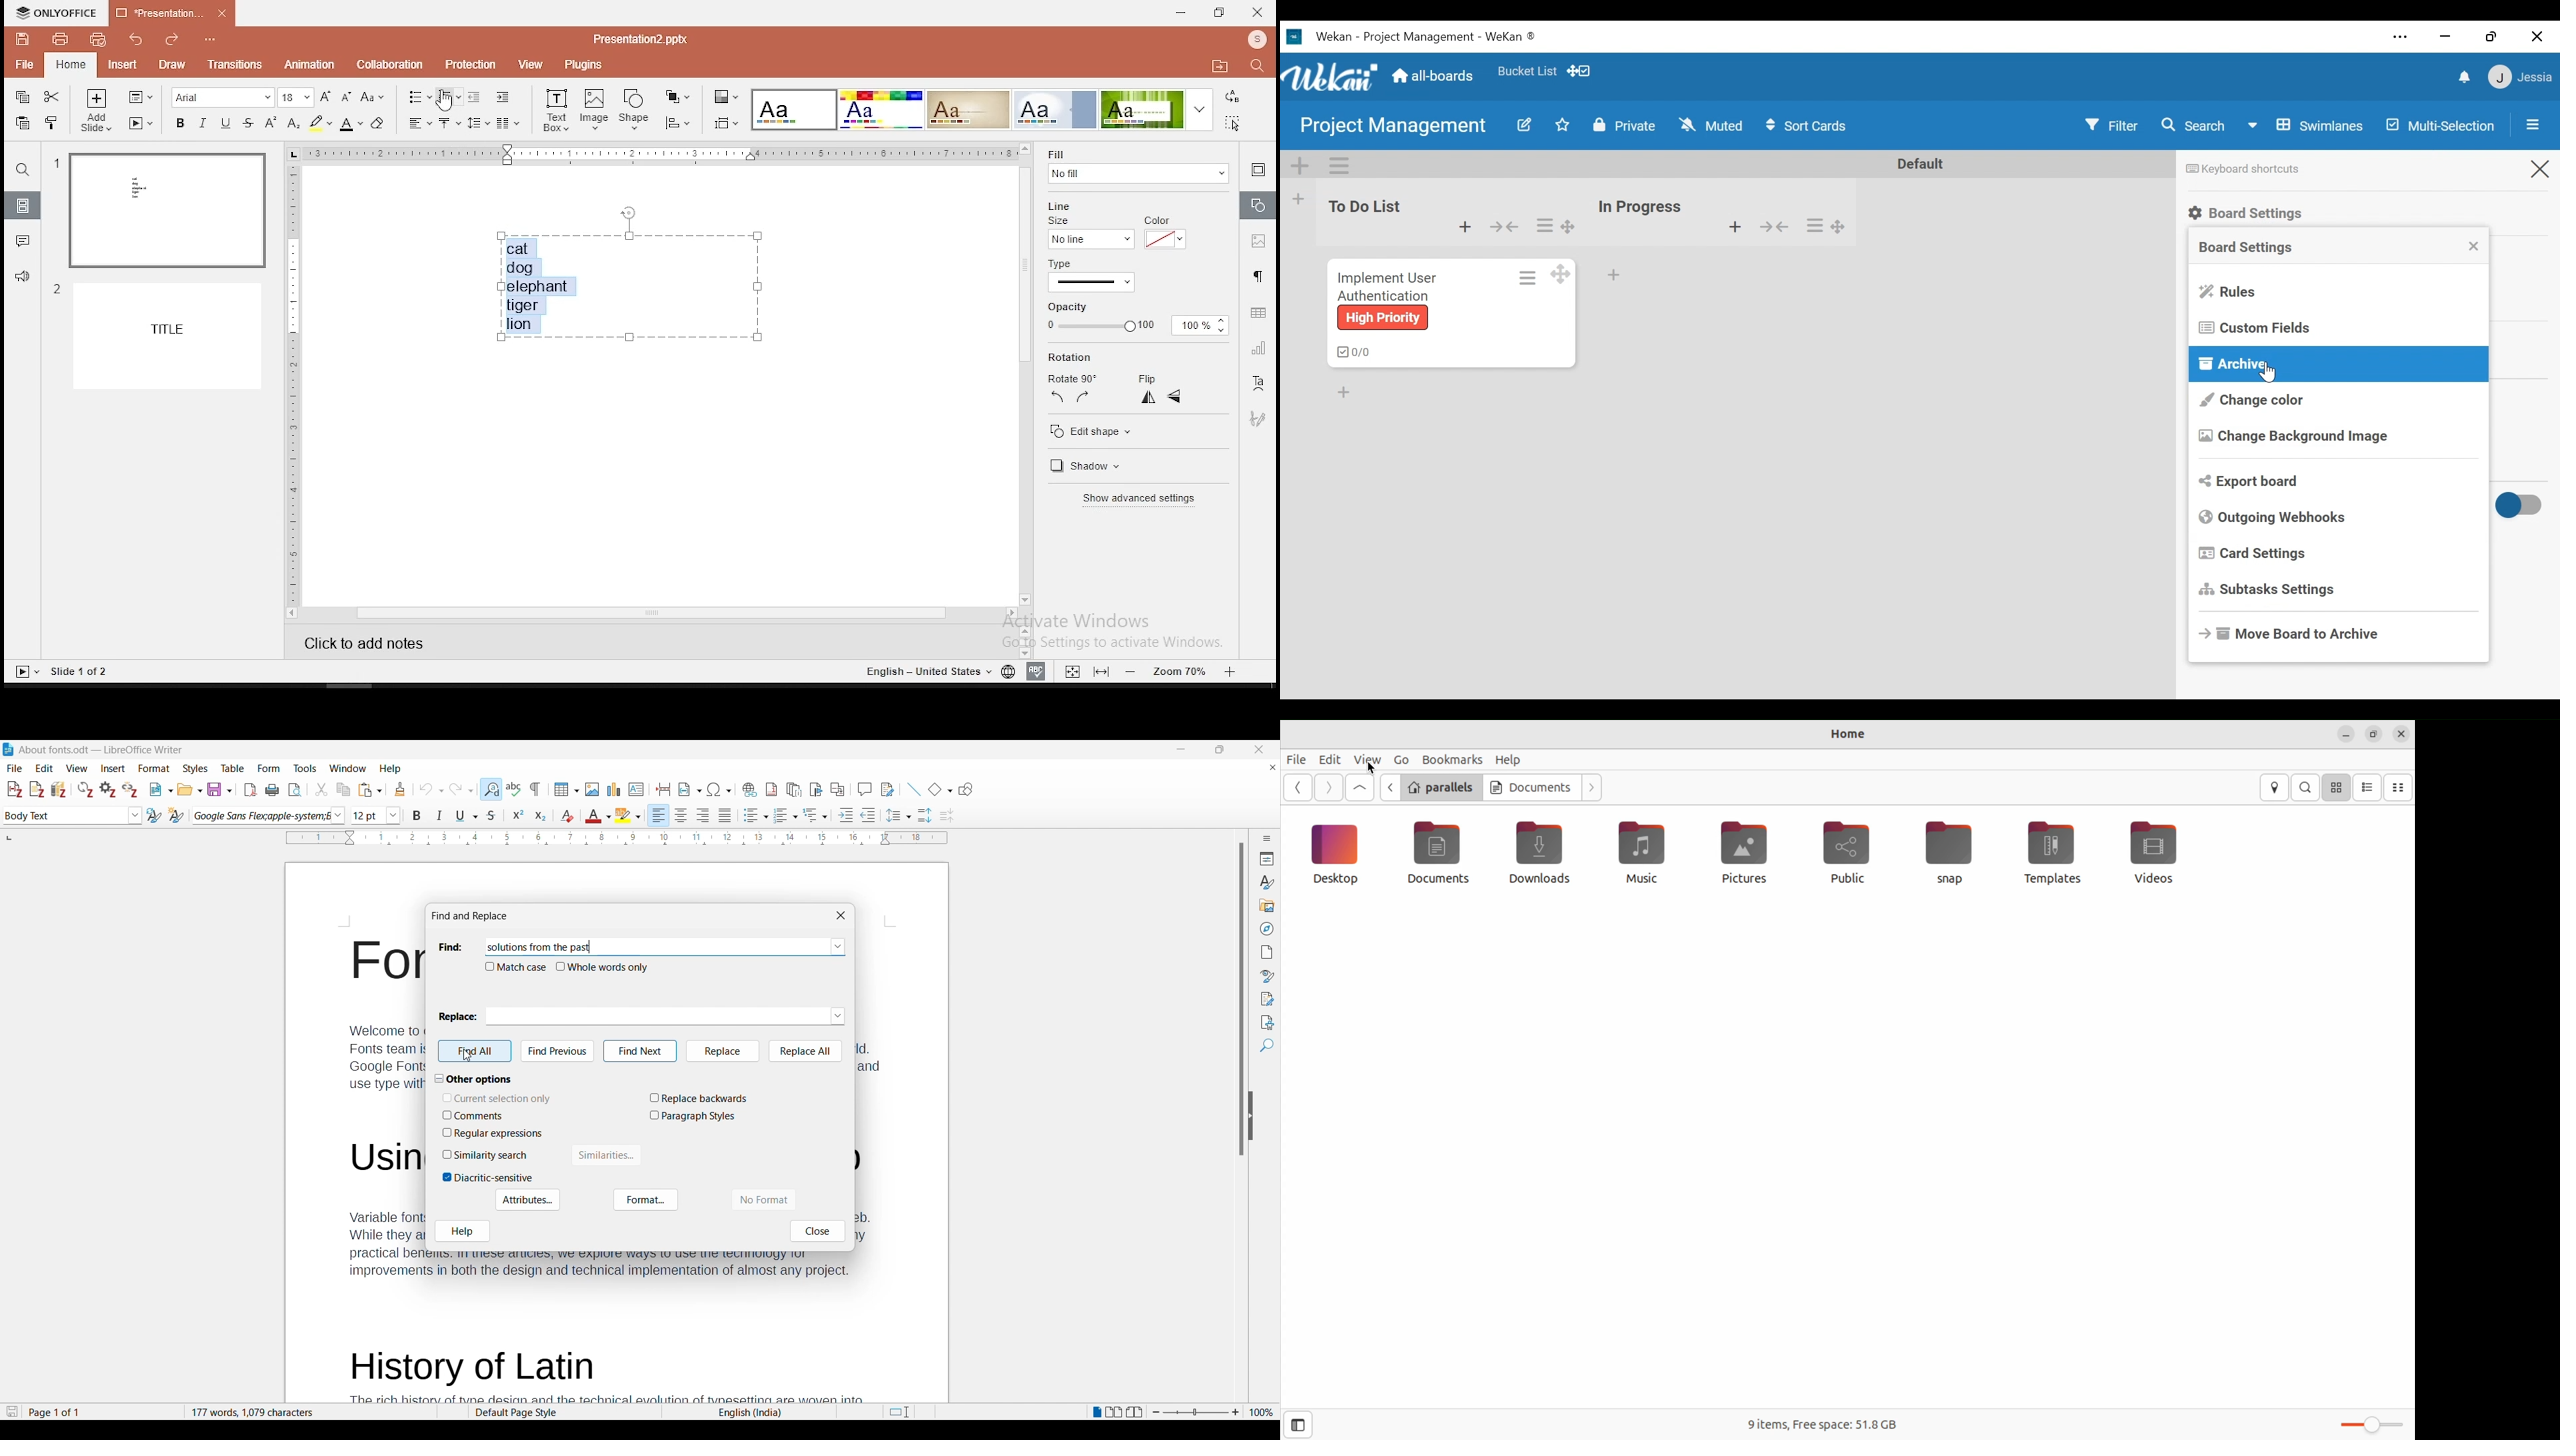  What do you see at coordinates (724, 1051) in the screenshot?
I see `Replace` at bounding box center [724, 1051].